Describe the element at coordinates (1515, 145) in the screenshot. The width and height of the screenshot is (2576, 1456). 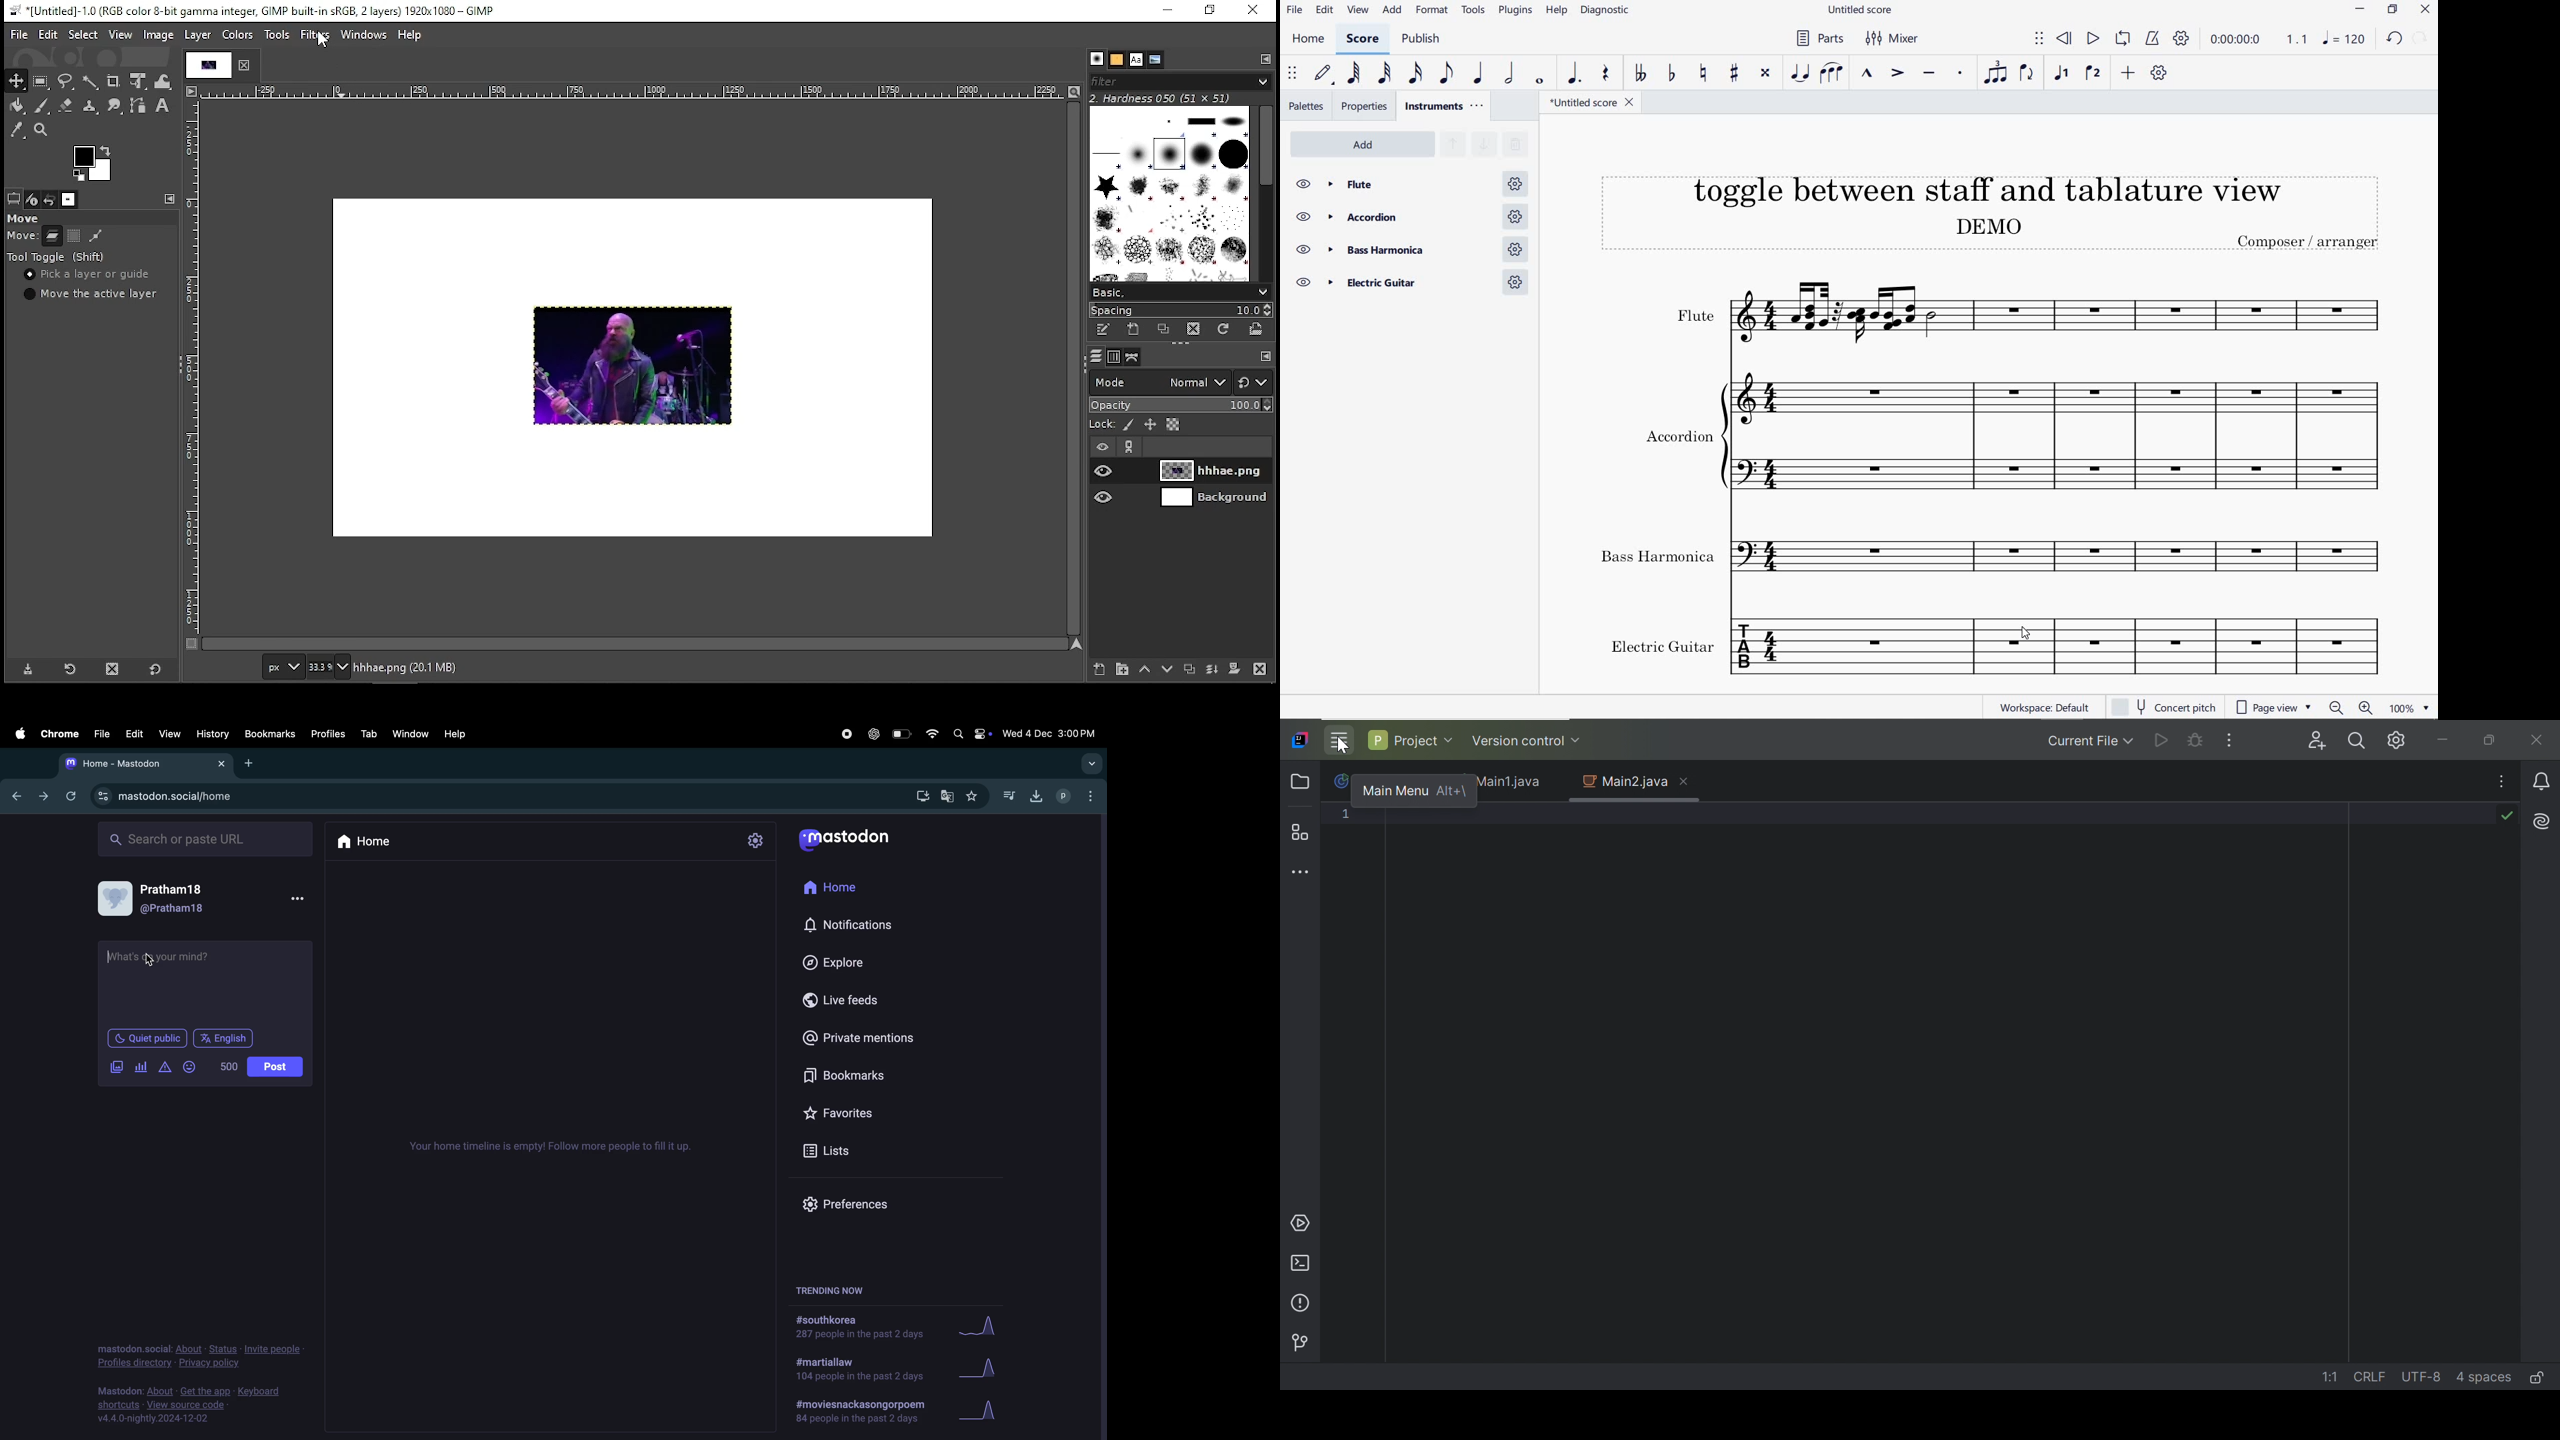
I see `REMOVE SELECTED INSTRUMENTS` at that location.